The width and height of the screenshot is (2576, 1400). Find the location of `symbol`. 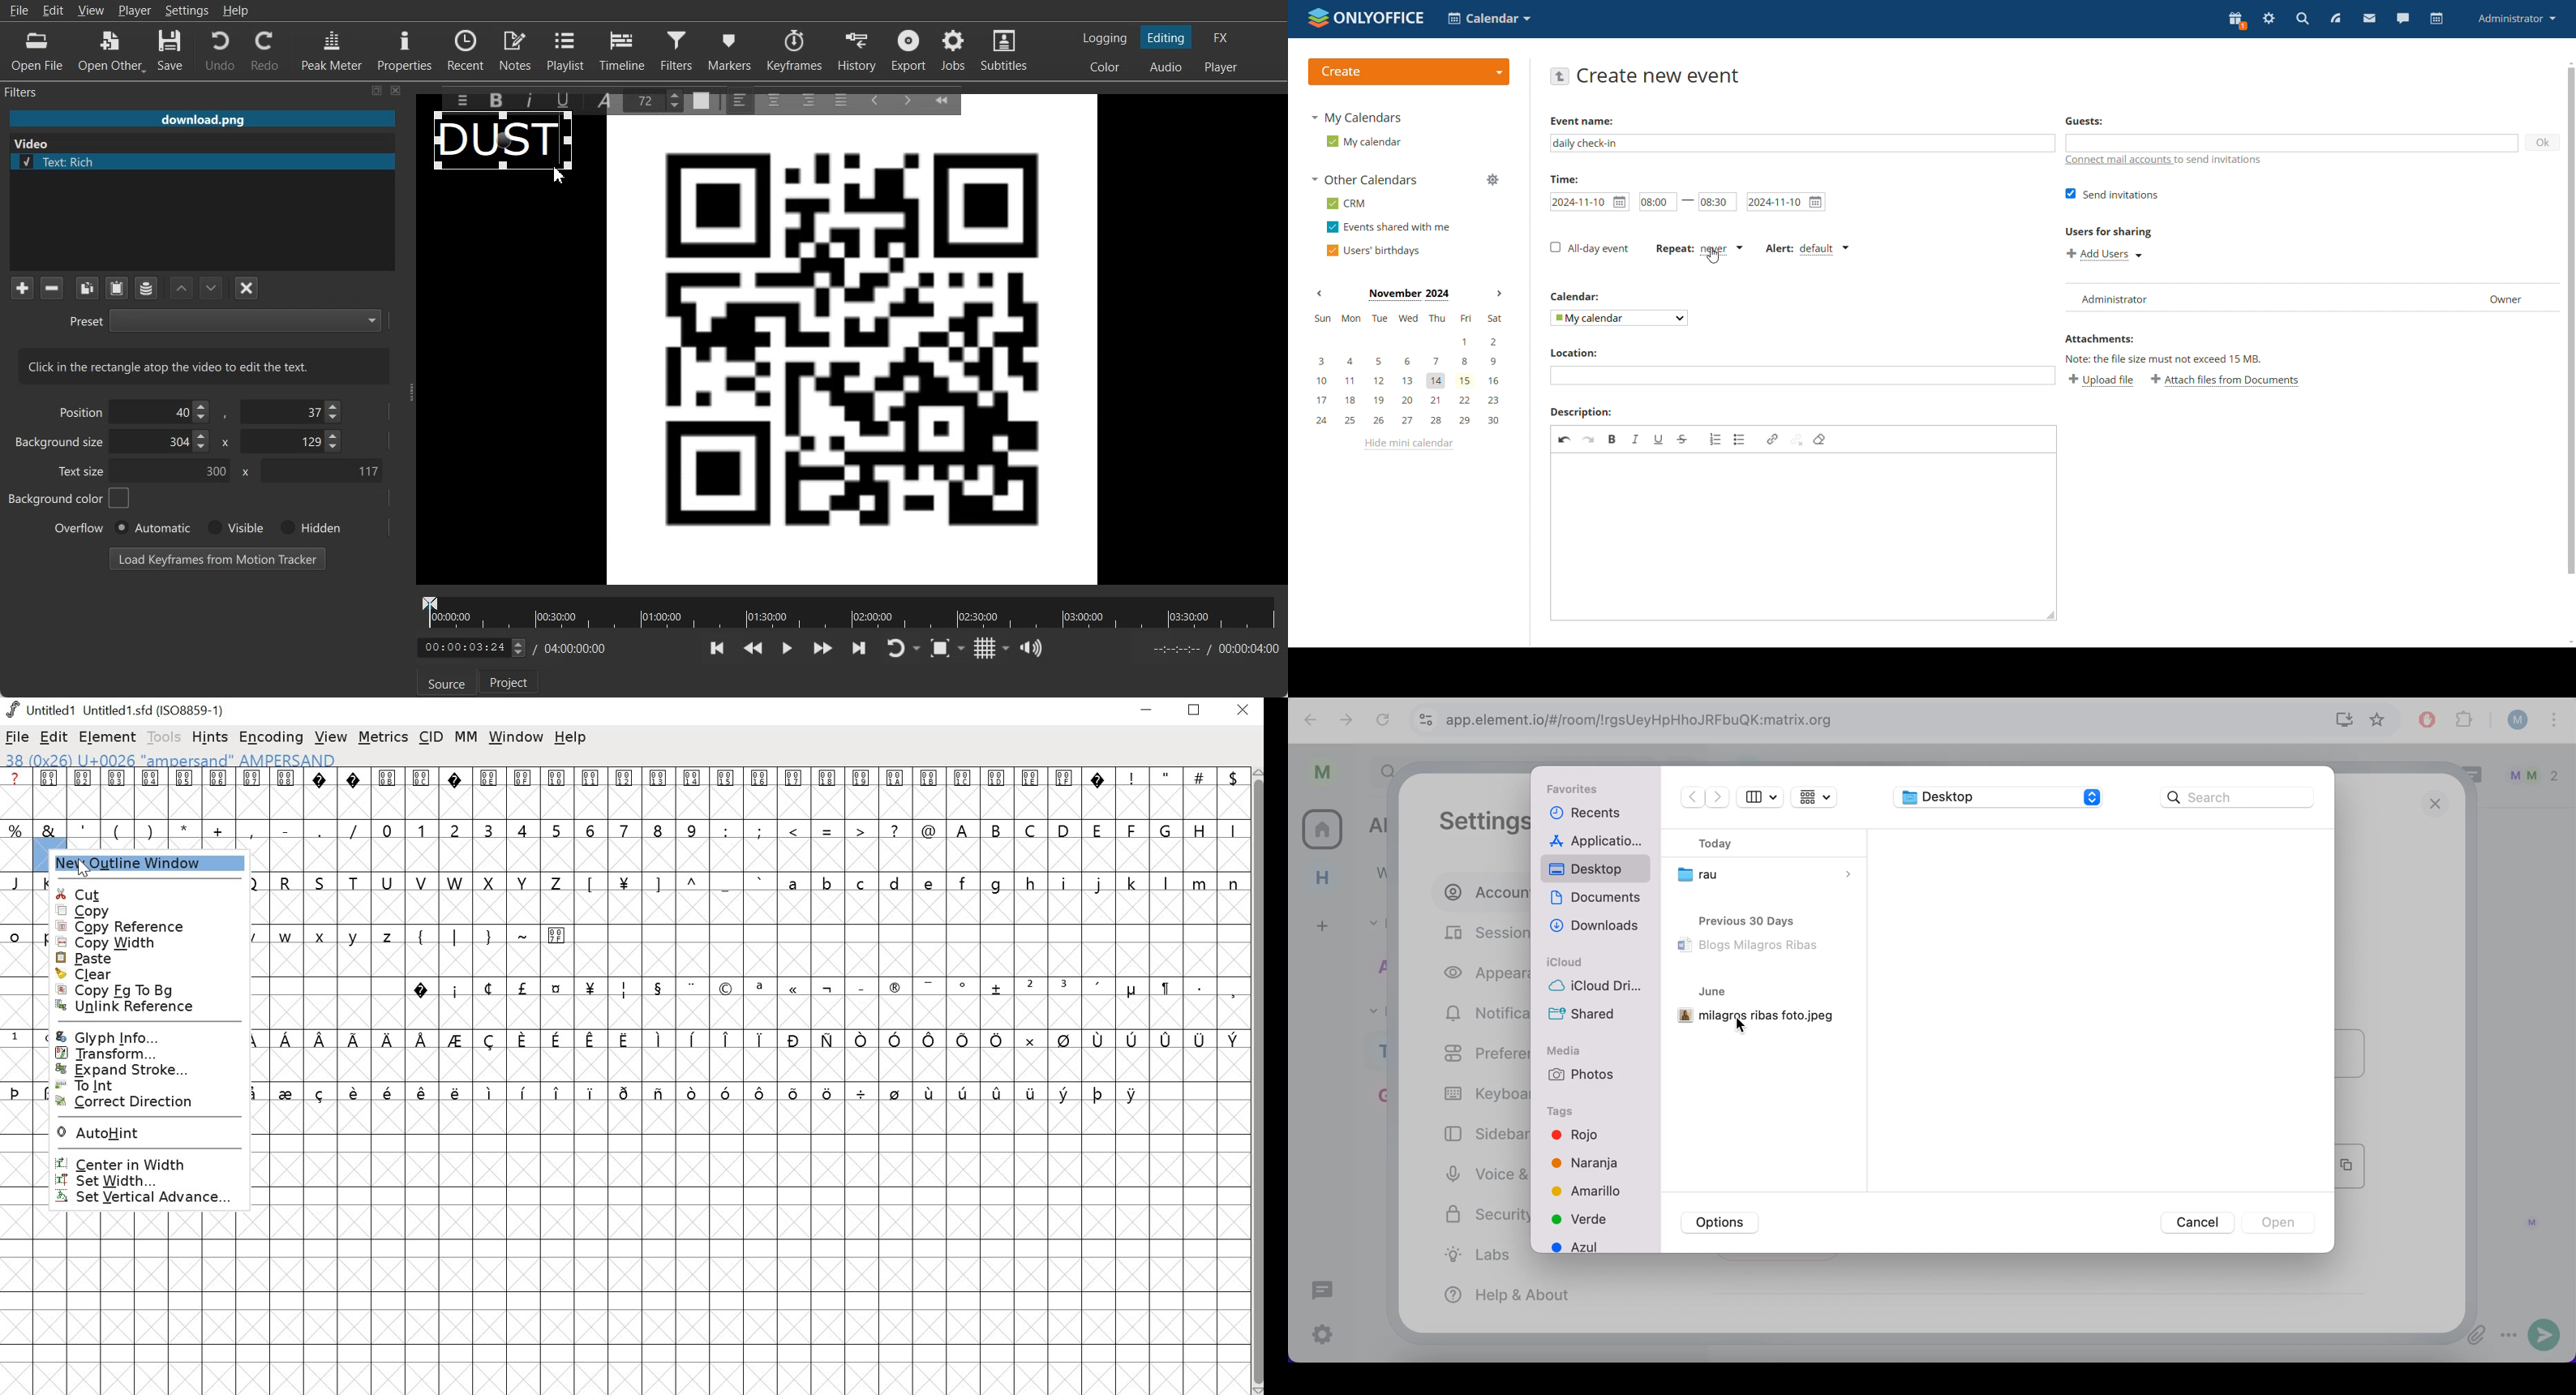

symbol is located at coordinates (929, 985).